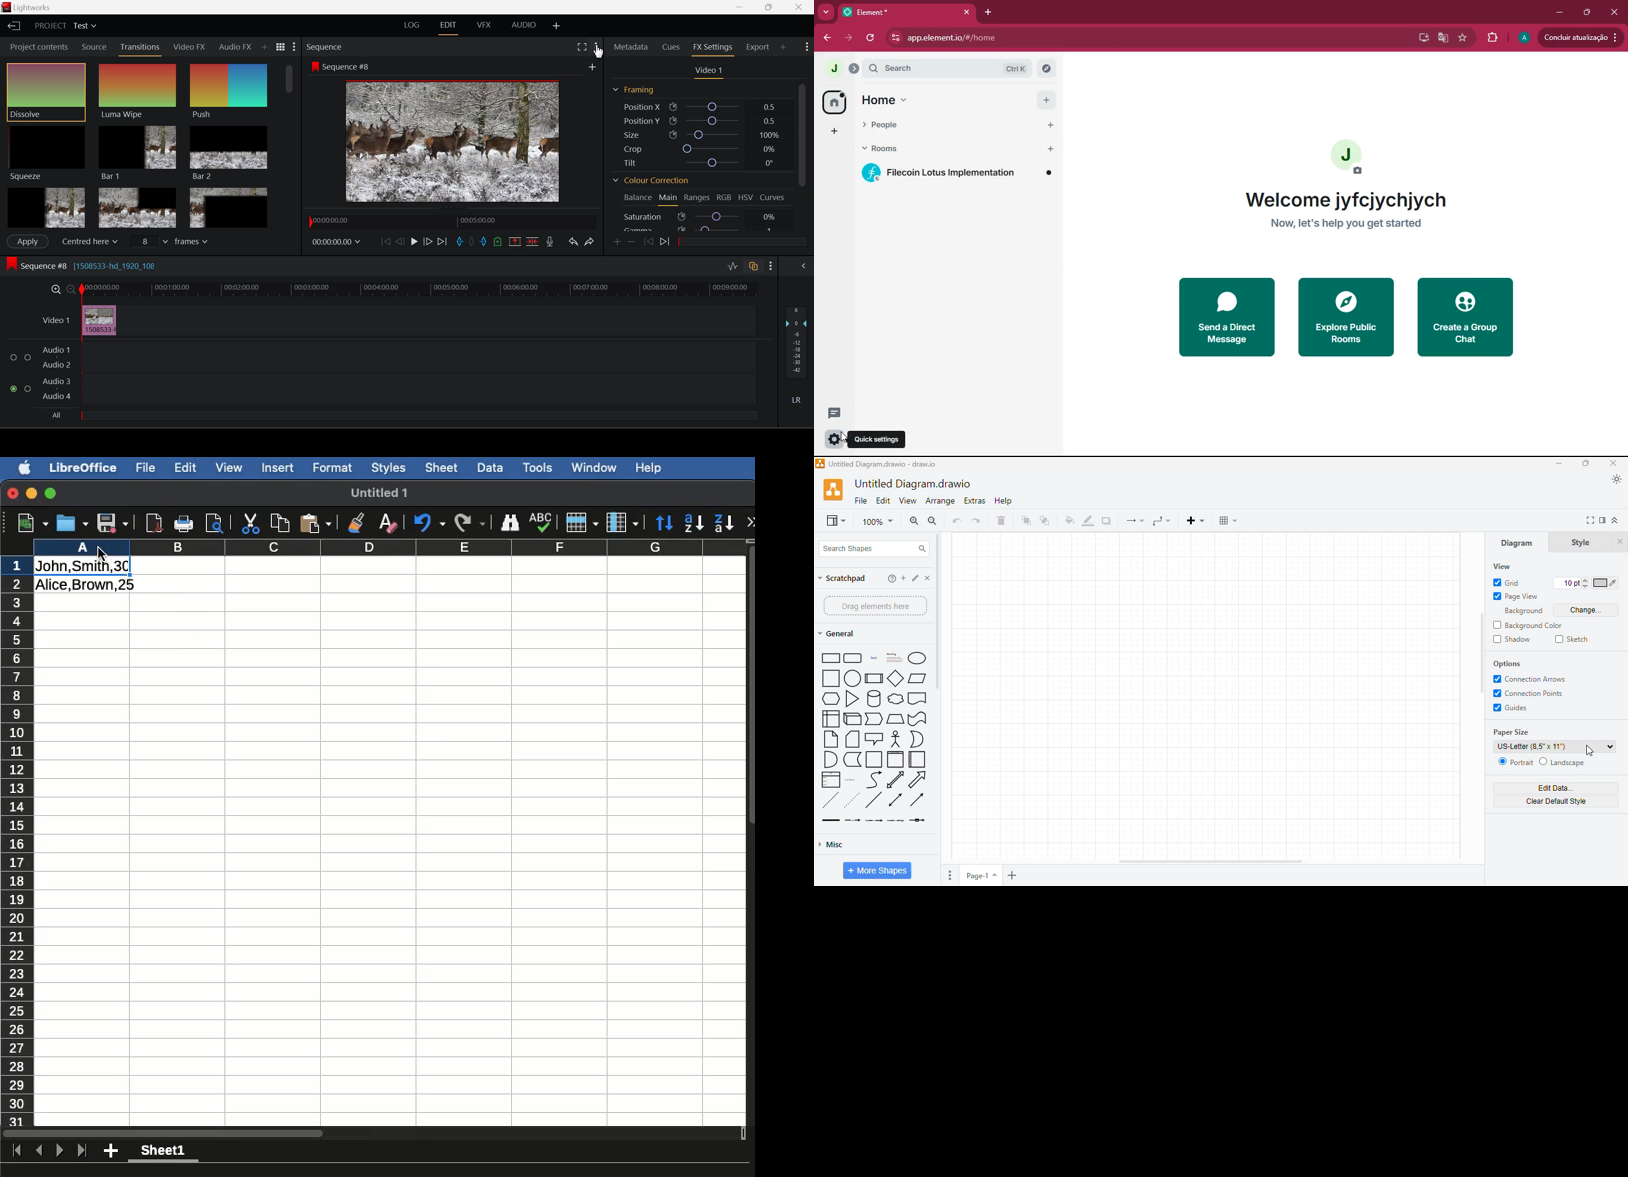 Image resolution: width=1652 pixels, height=1204 pixels. What do you see at coordinates (874, 719) in the screenshot?
I see `step` at bounding box center [874, 719].